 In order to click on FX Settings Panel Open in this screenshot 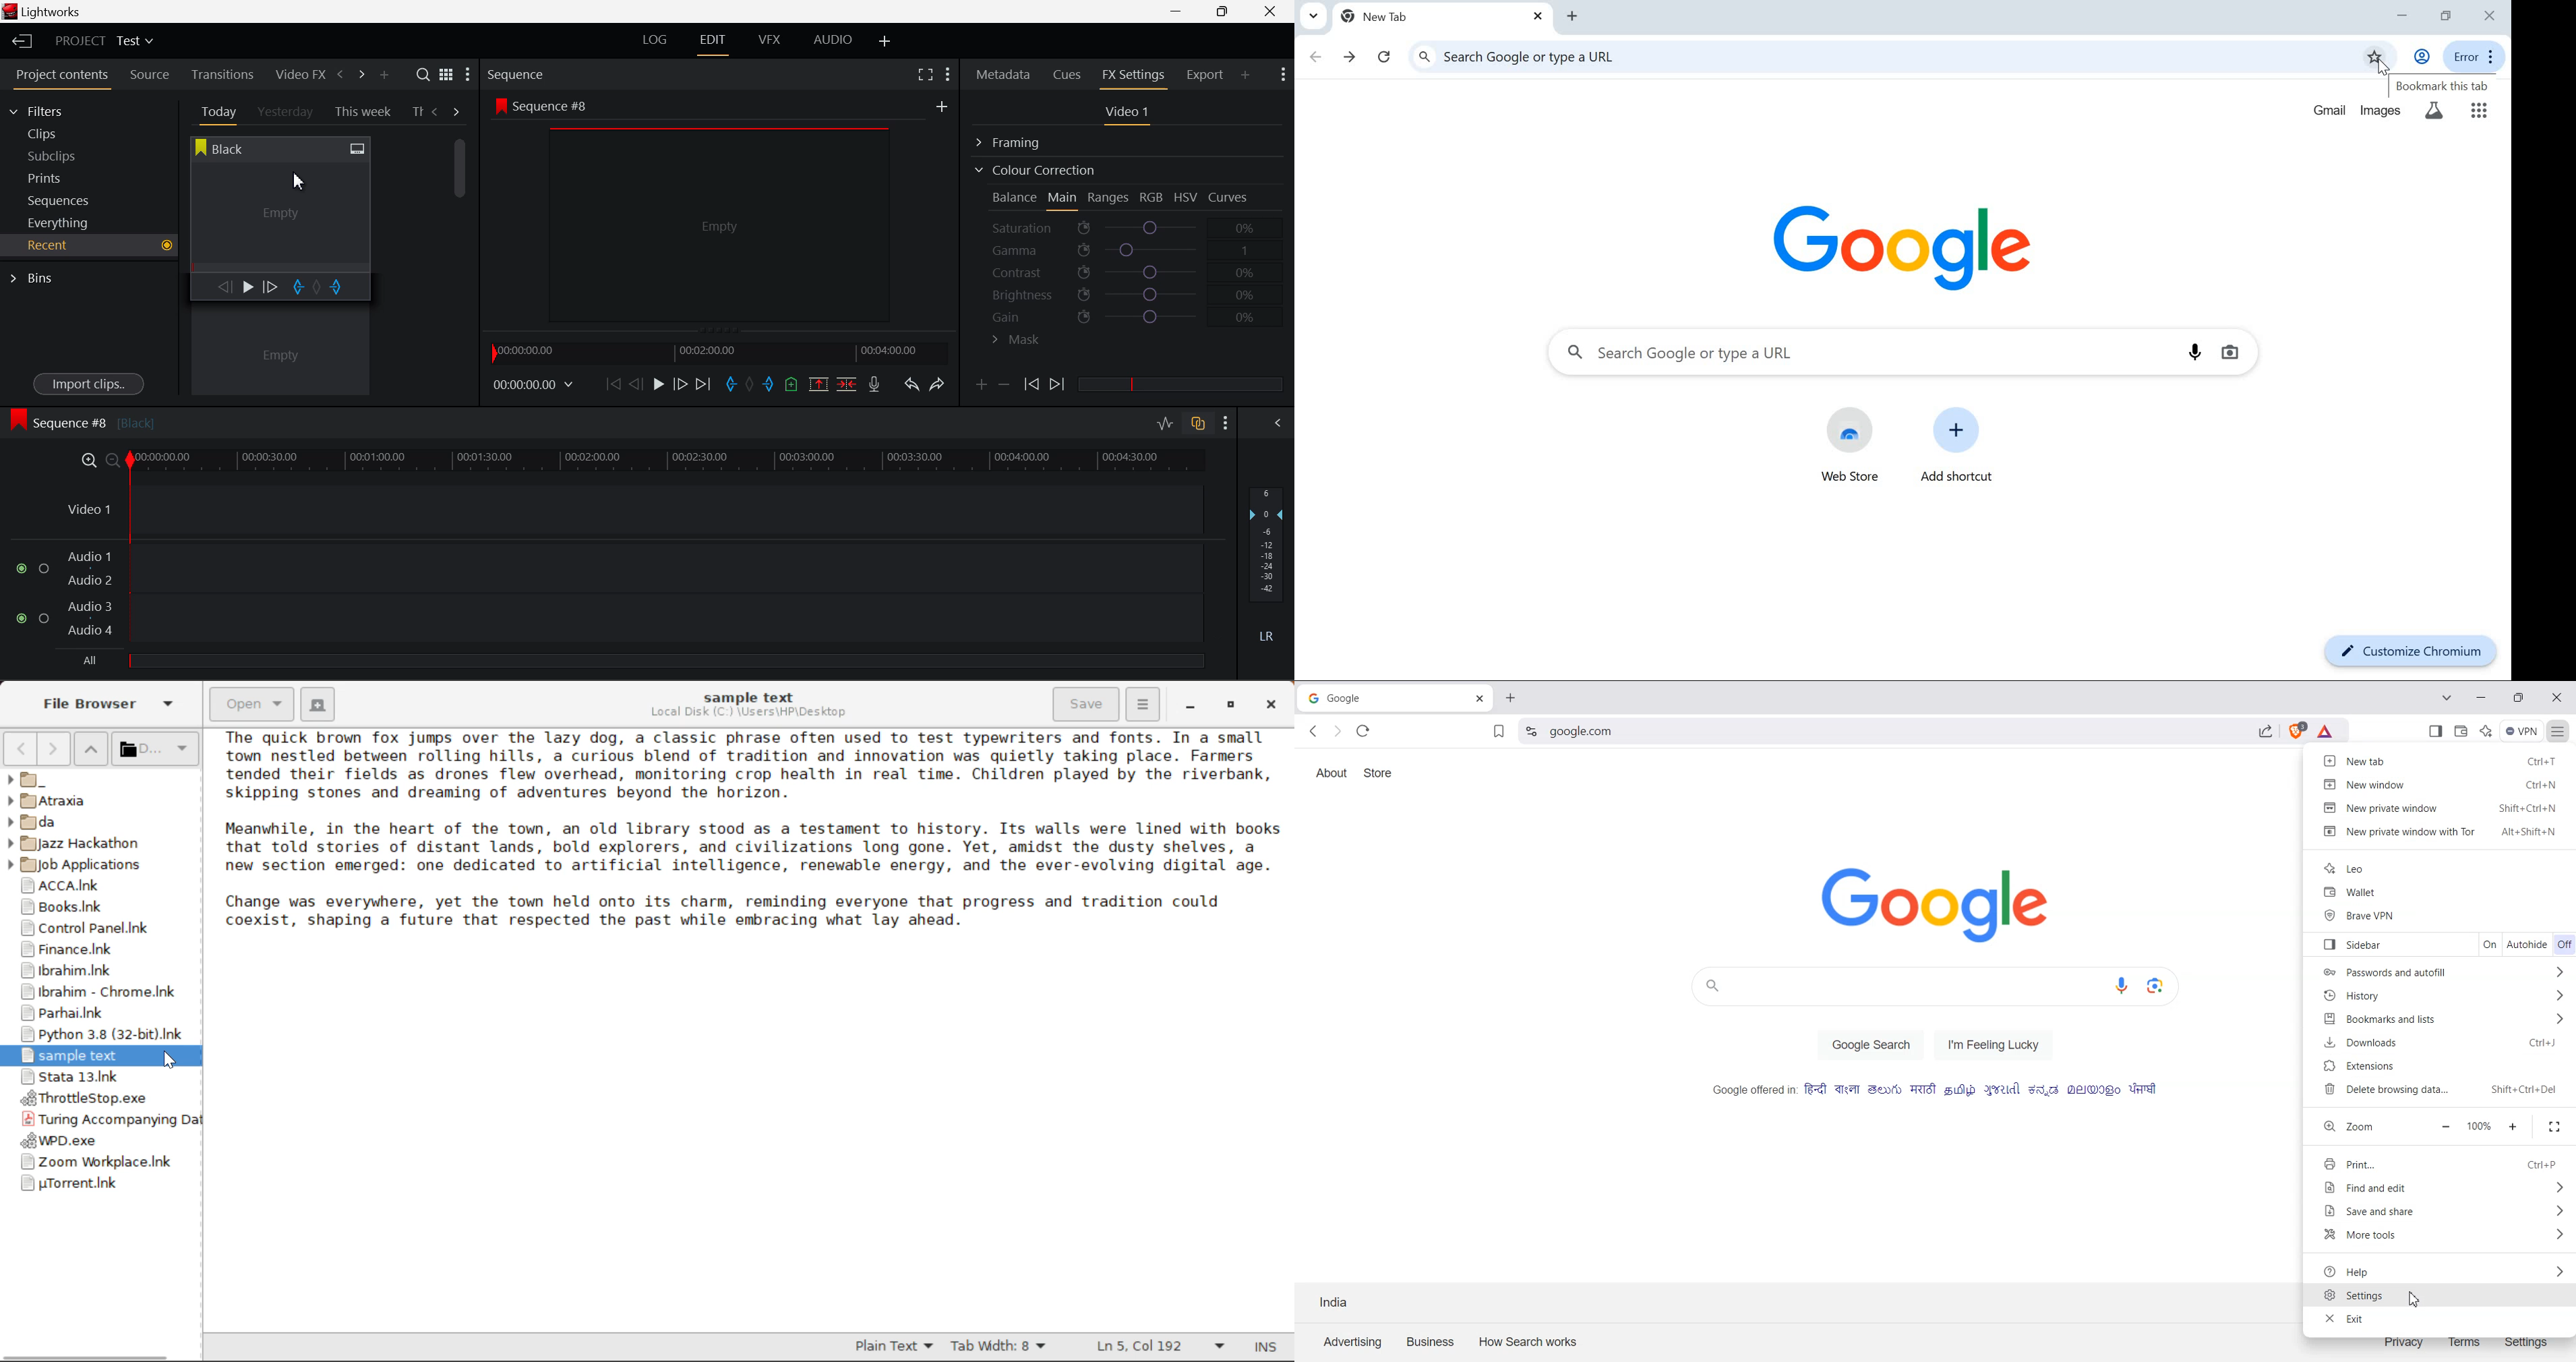, I will do `click(1134, 76)`.